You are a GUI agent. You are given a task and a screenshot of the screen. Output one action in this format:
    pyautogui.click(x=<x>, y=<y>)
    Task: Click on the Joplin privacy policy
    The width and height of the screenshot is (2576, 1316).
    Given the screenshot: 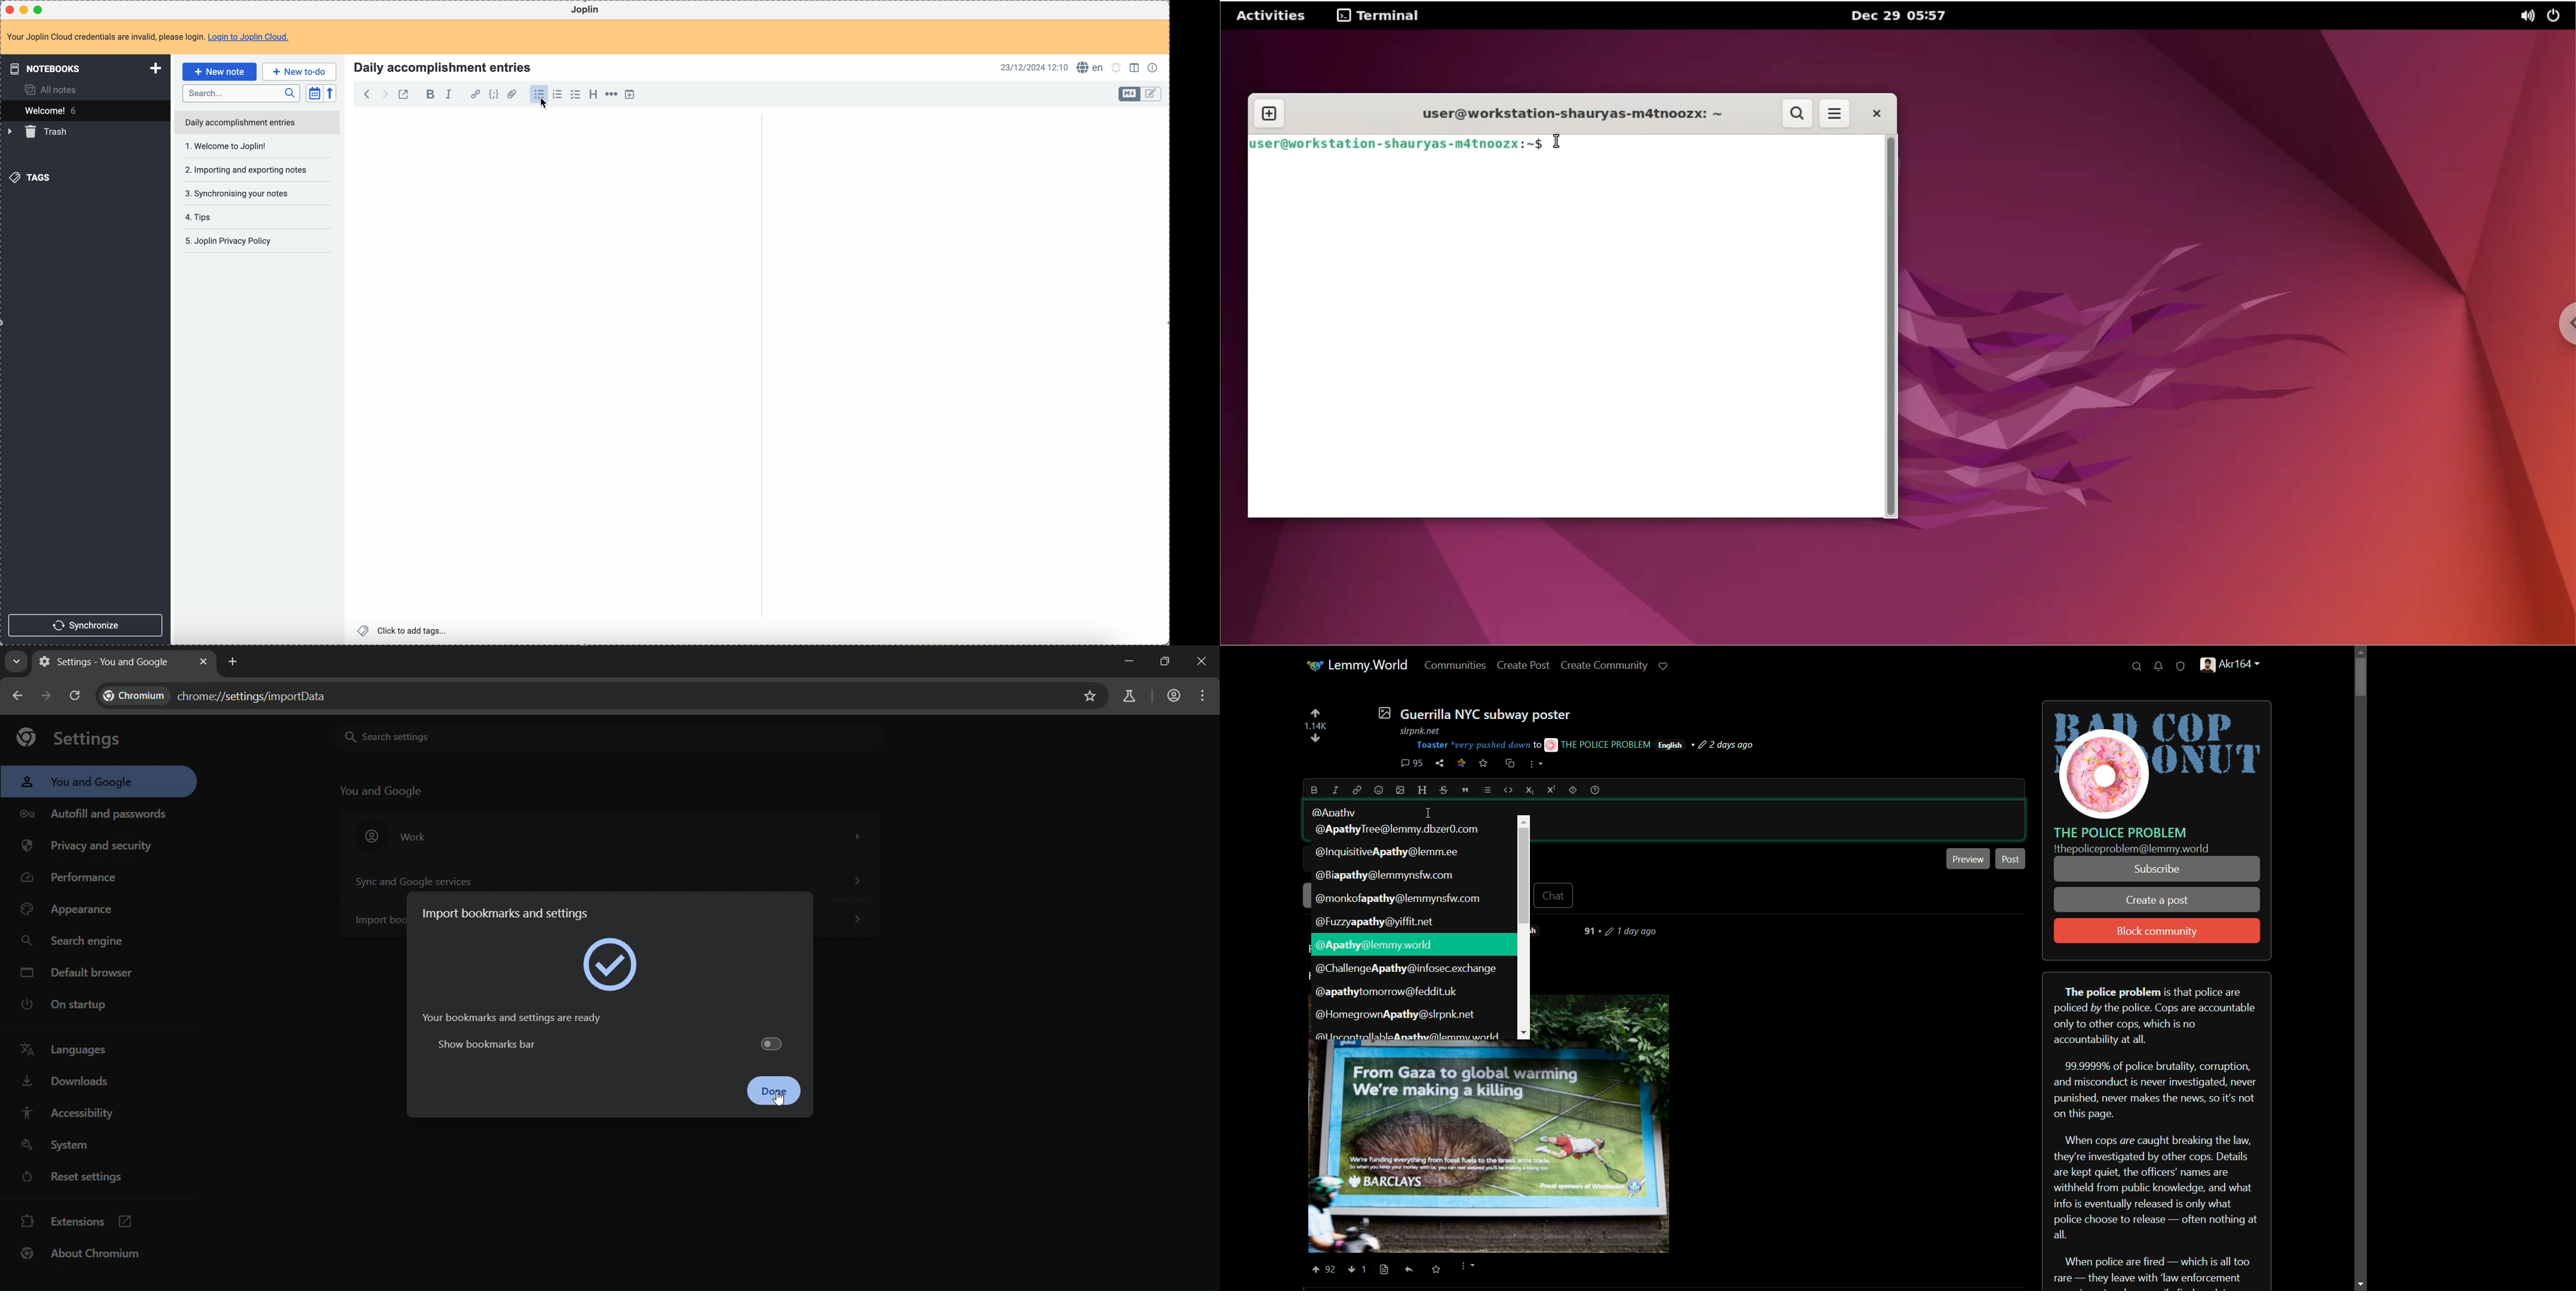 What is the action you would take?
    pyautogui.click(x=227, y=217)
    